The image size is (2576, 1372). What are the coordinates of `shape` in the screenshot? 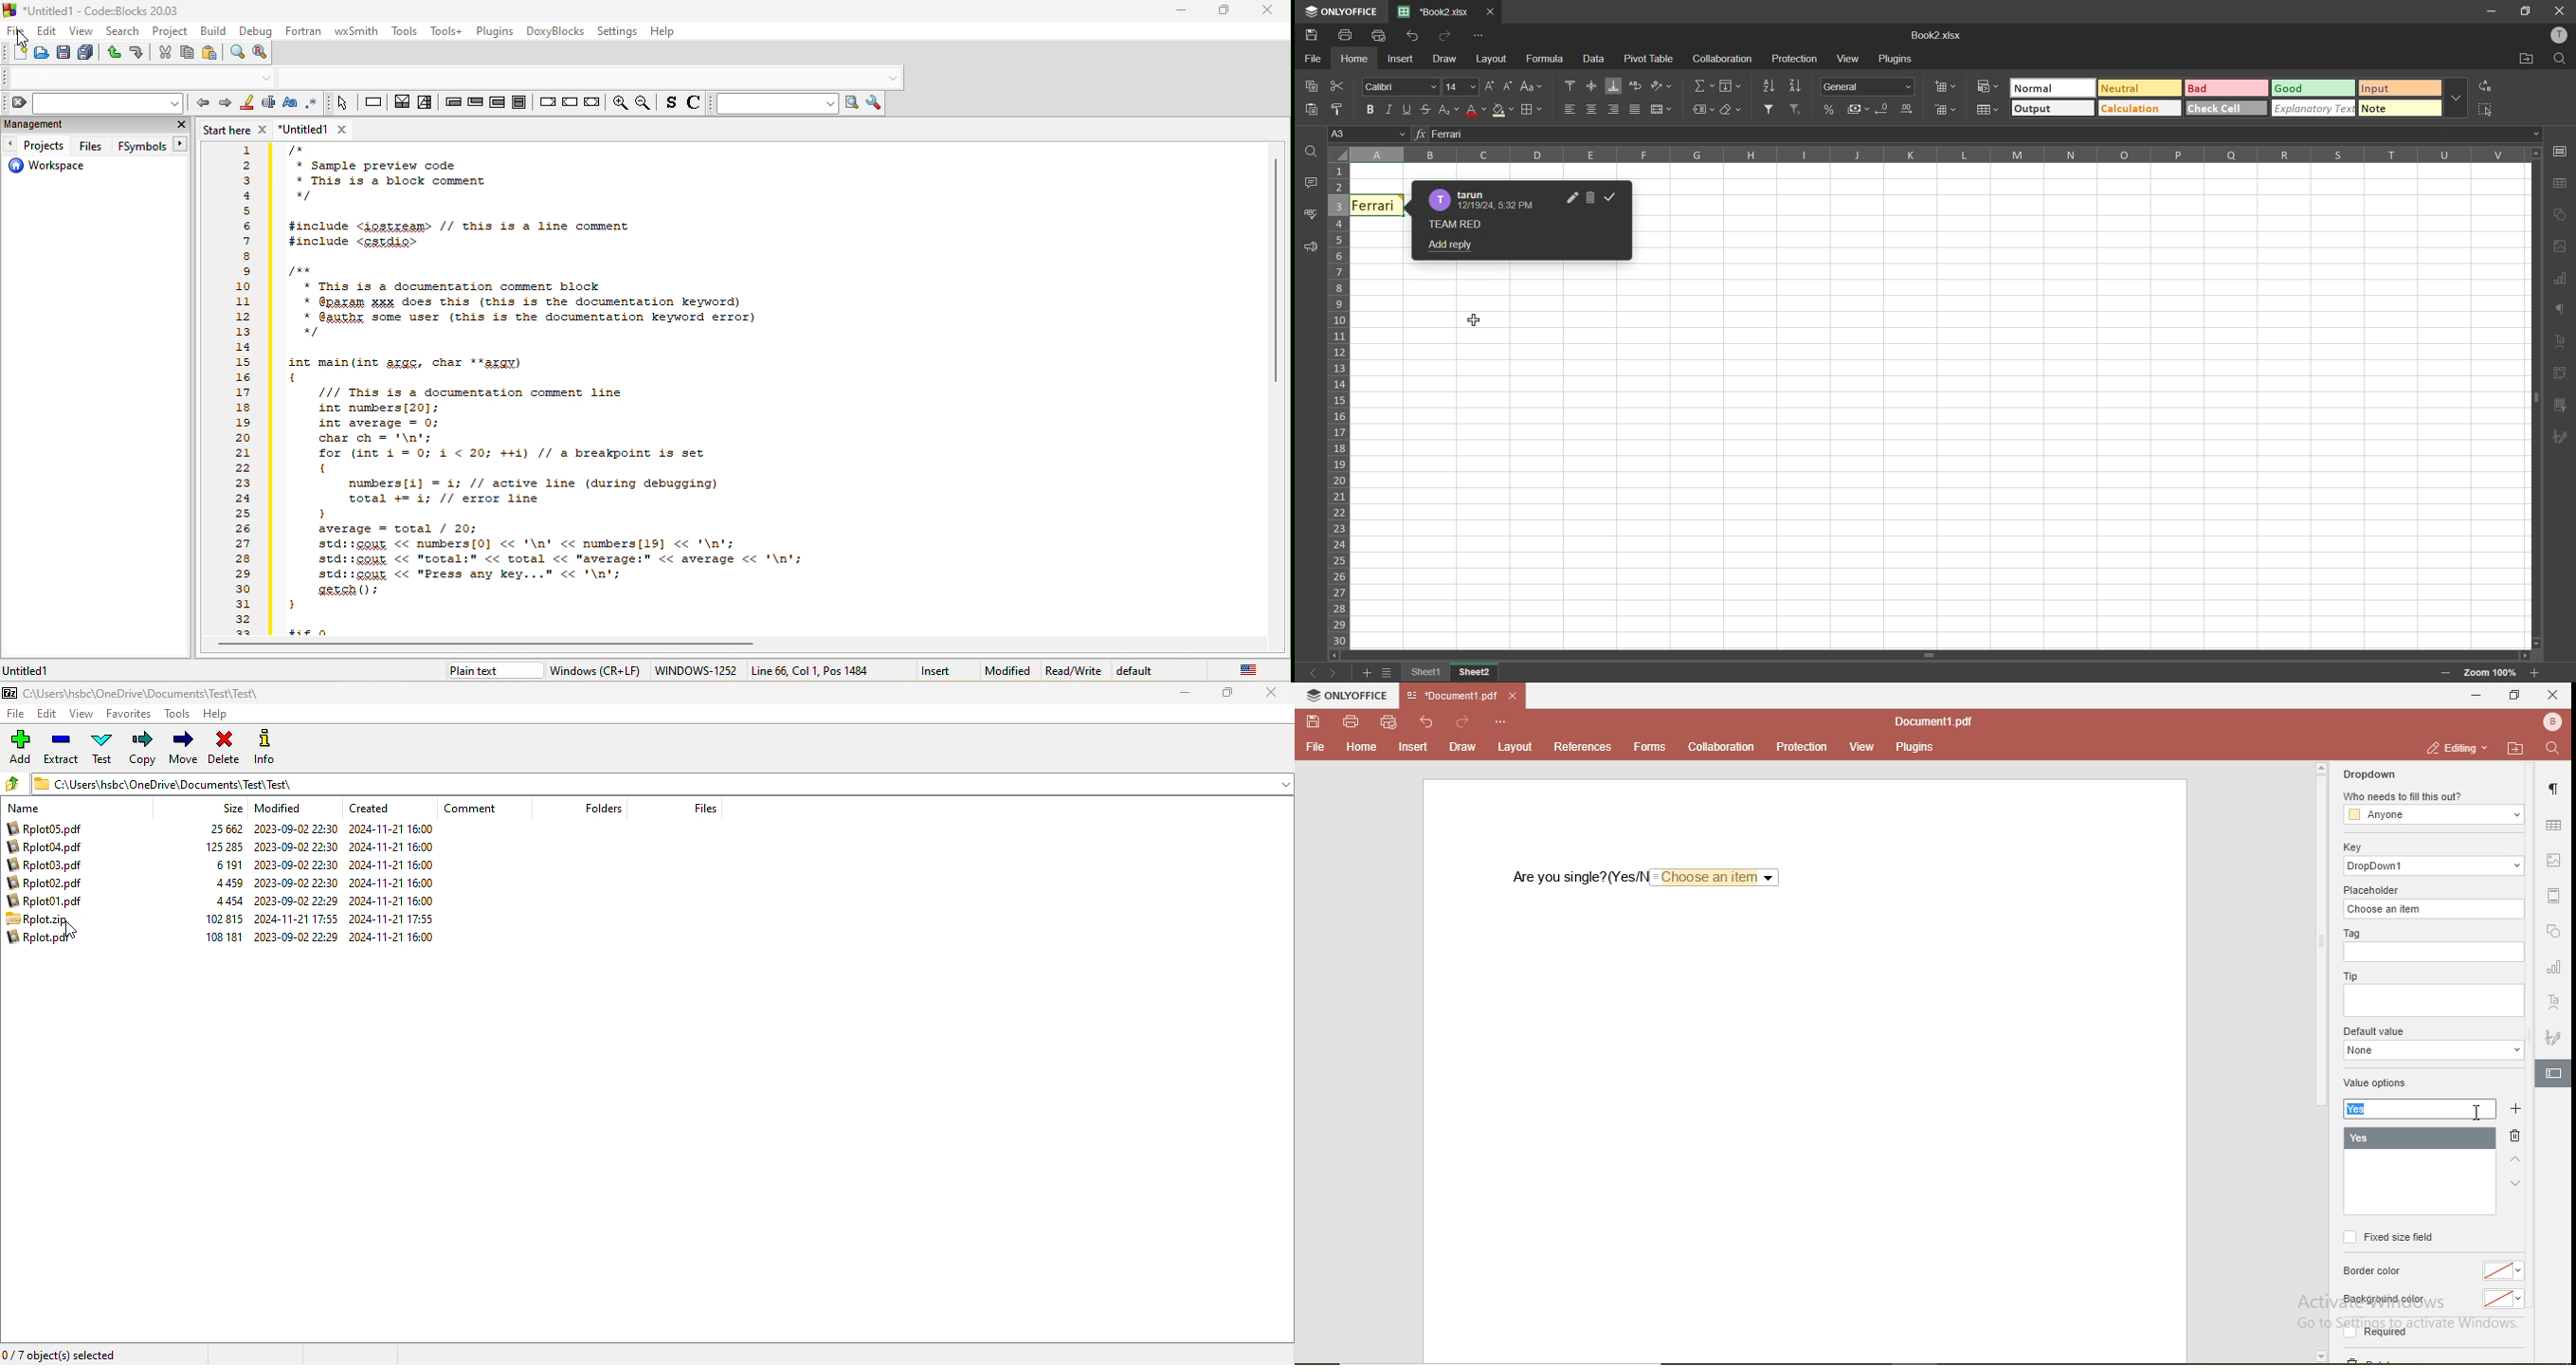 It's located at (2558, 934).